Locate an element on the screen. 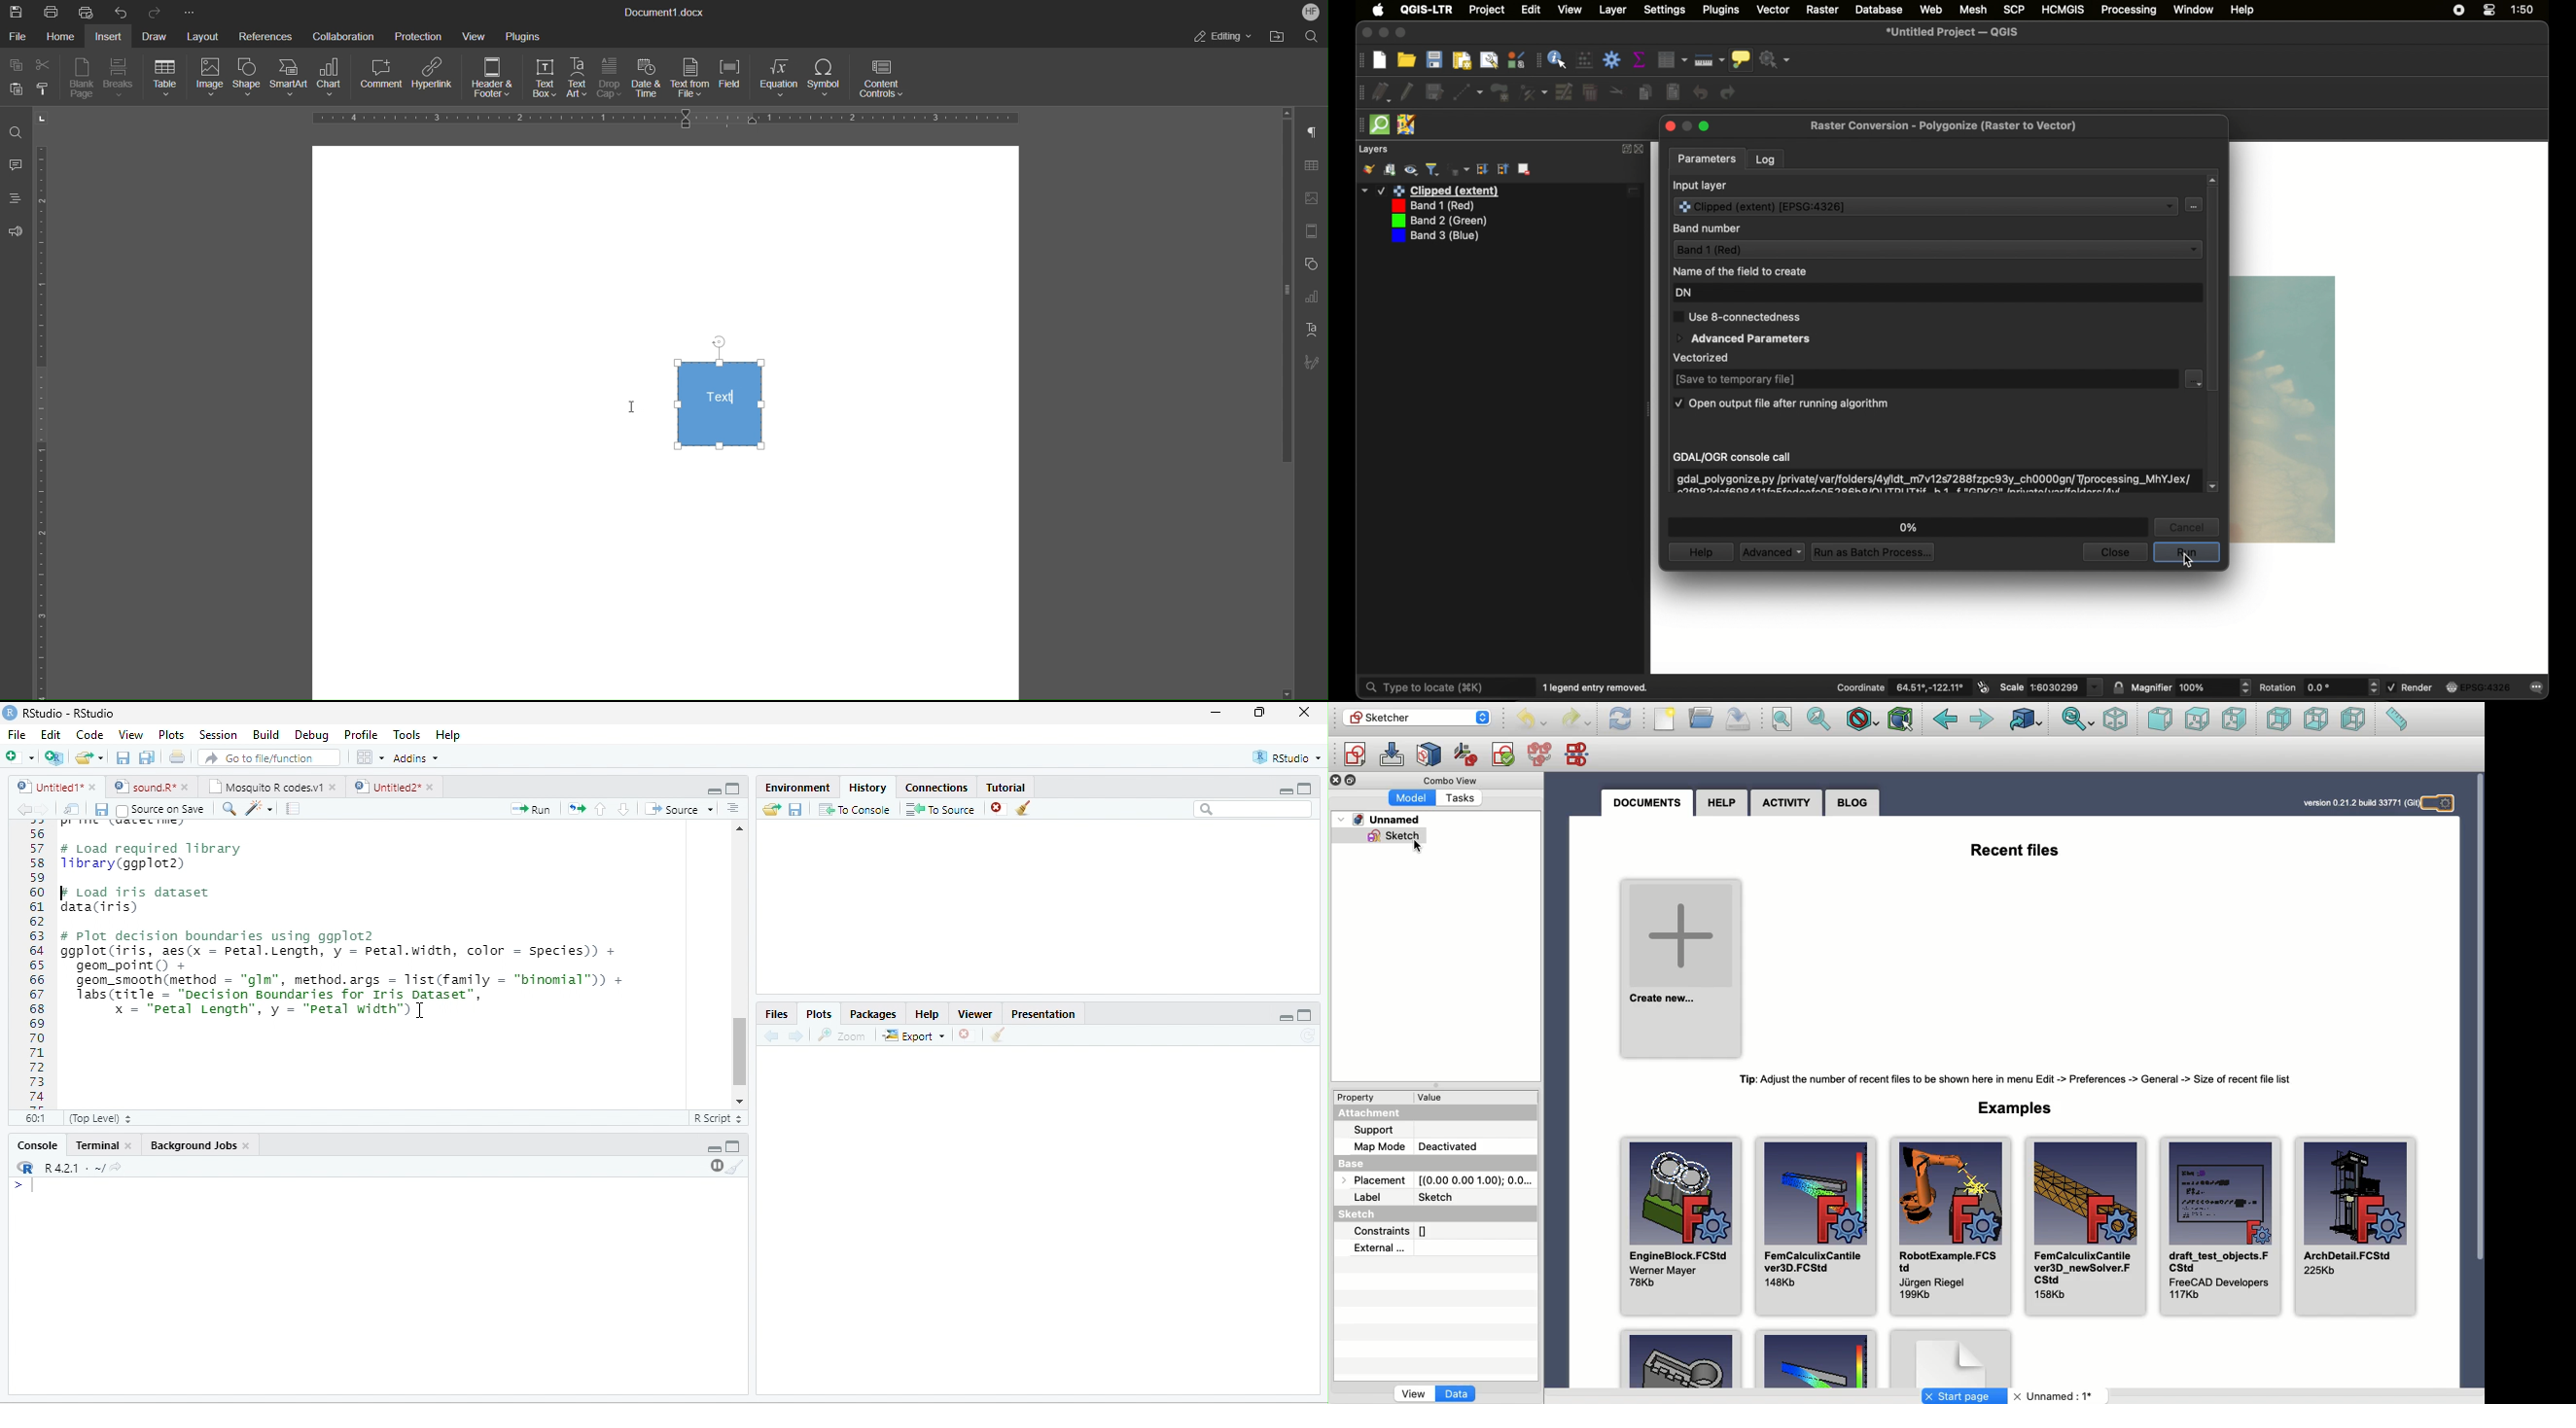  close is located at coordinates (187, 788).